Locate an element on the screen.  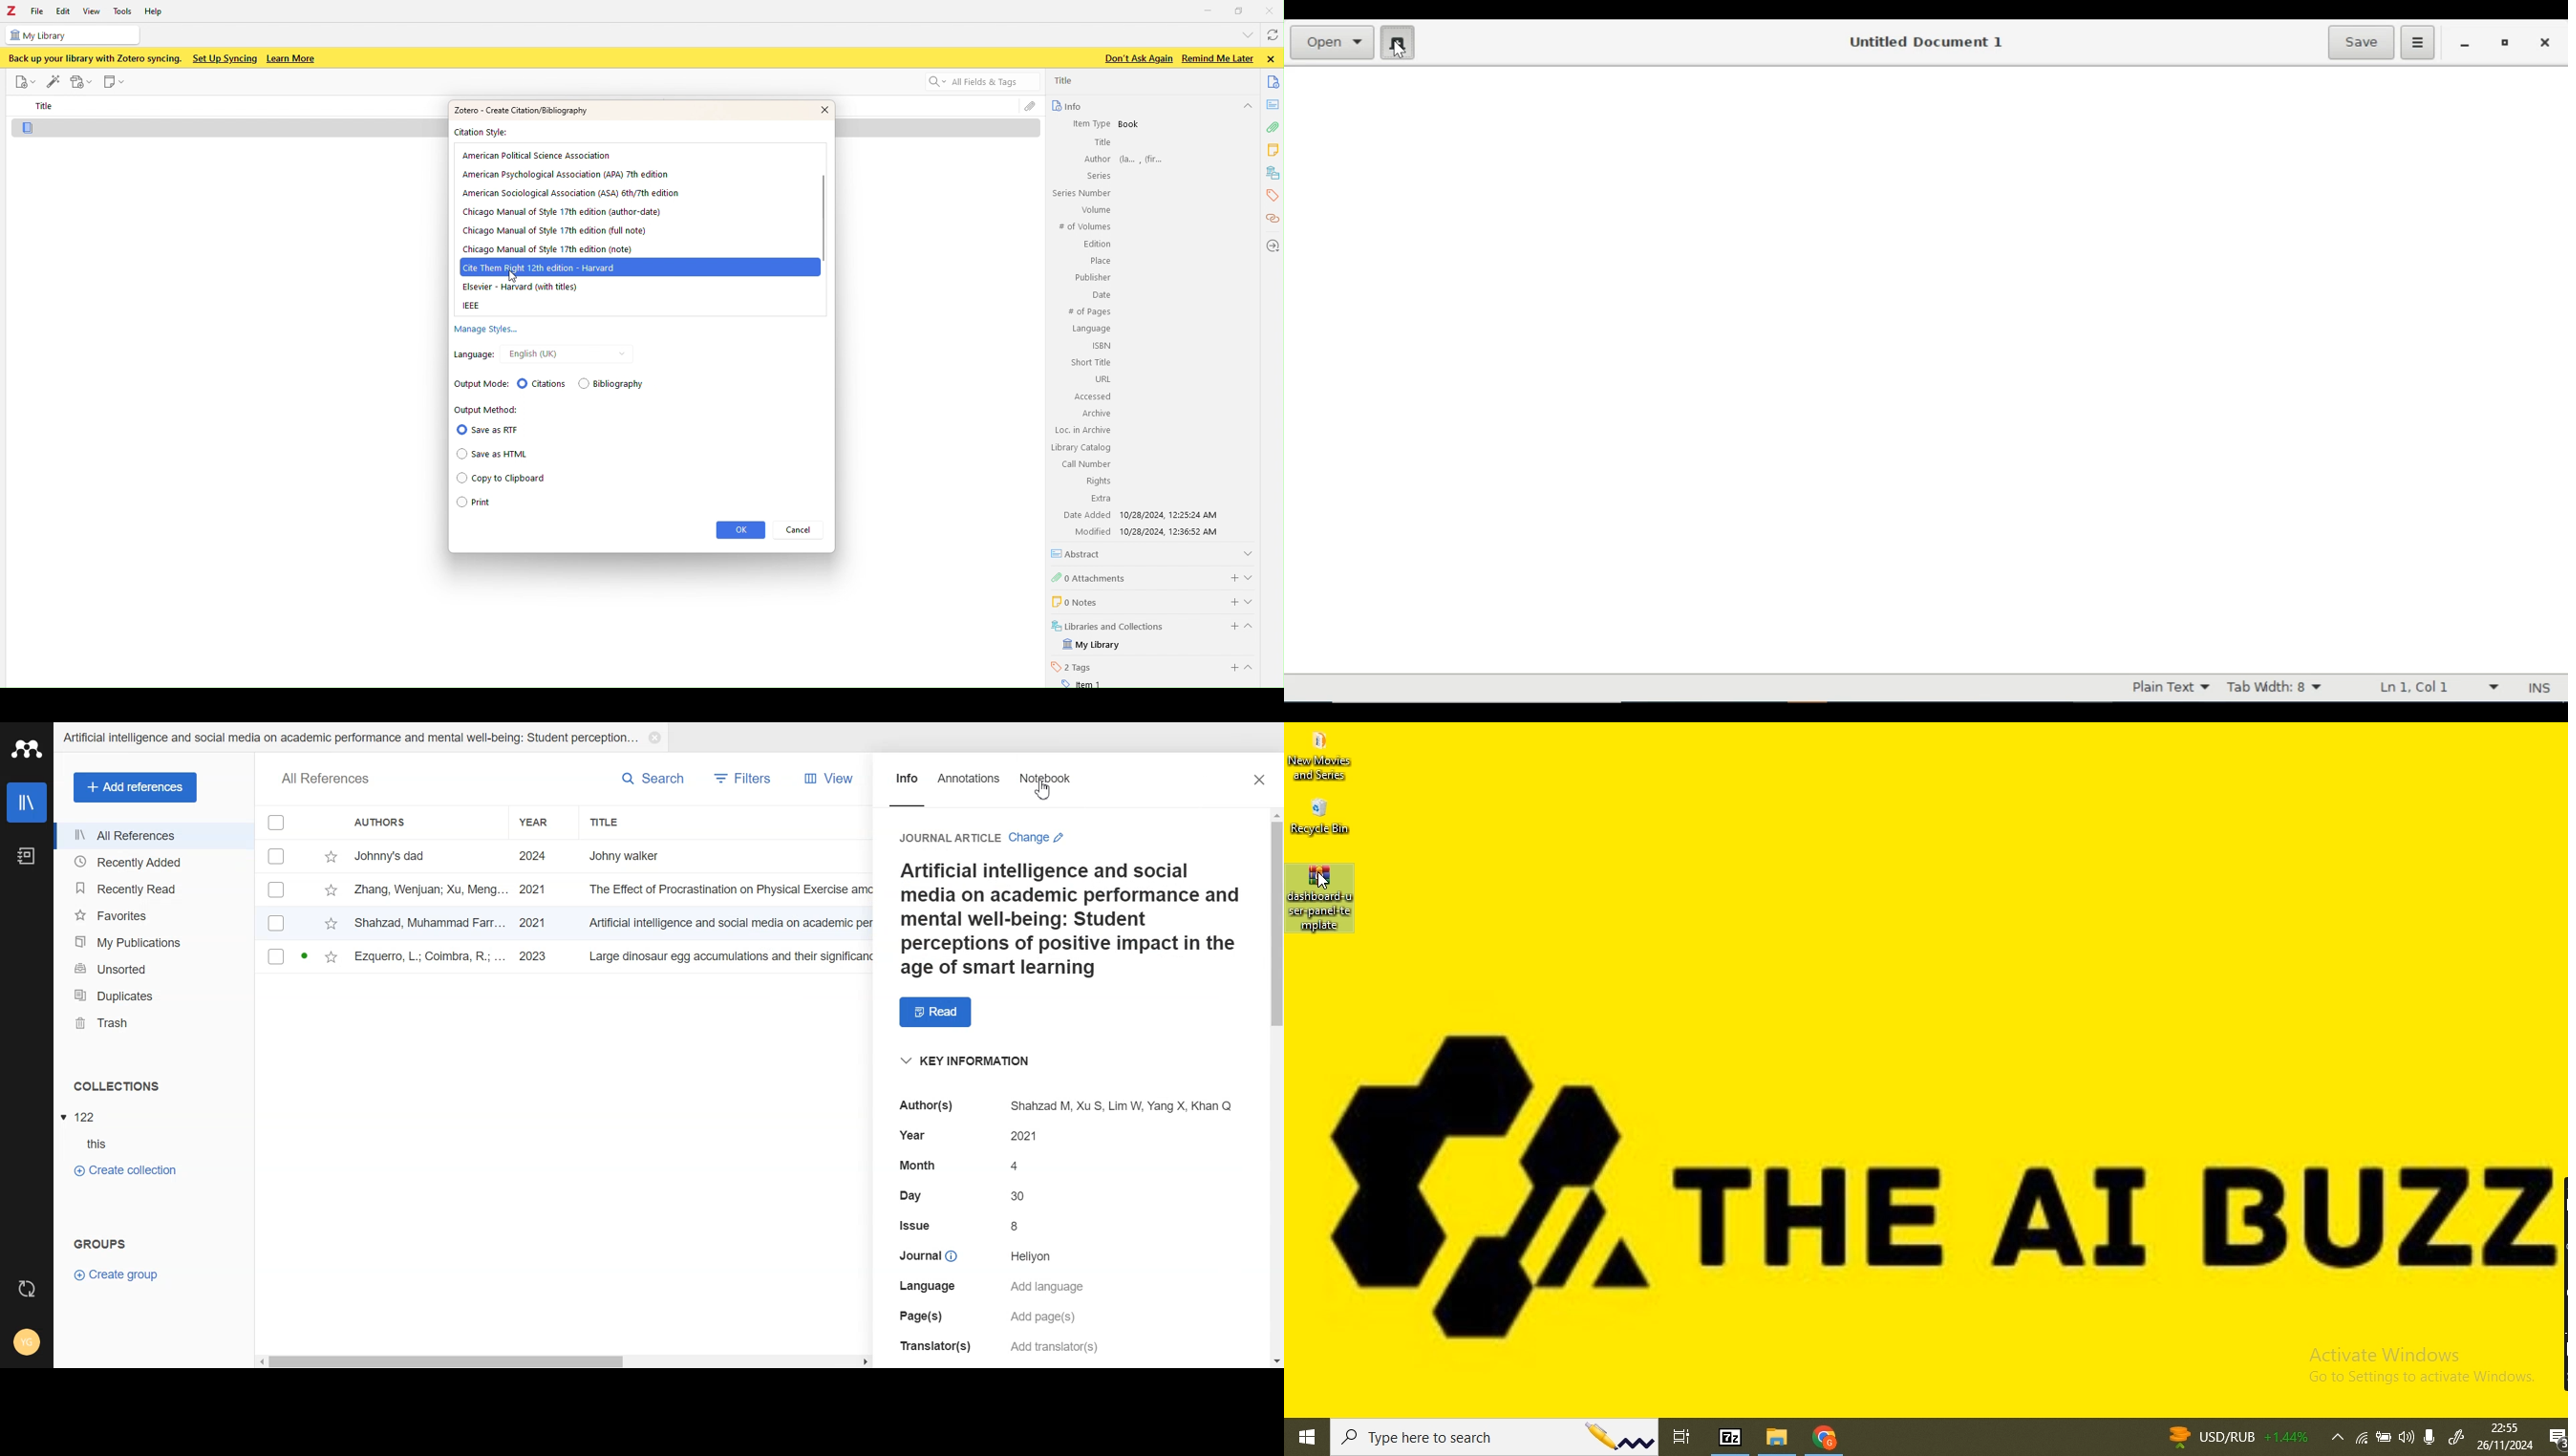
Tools is located at coordinates (123, 11).